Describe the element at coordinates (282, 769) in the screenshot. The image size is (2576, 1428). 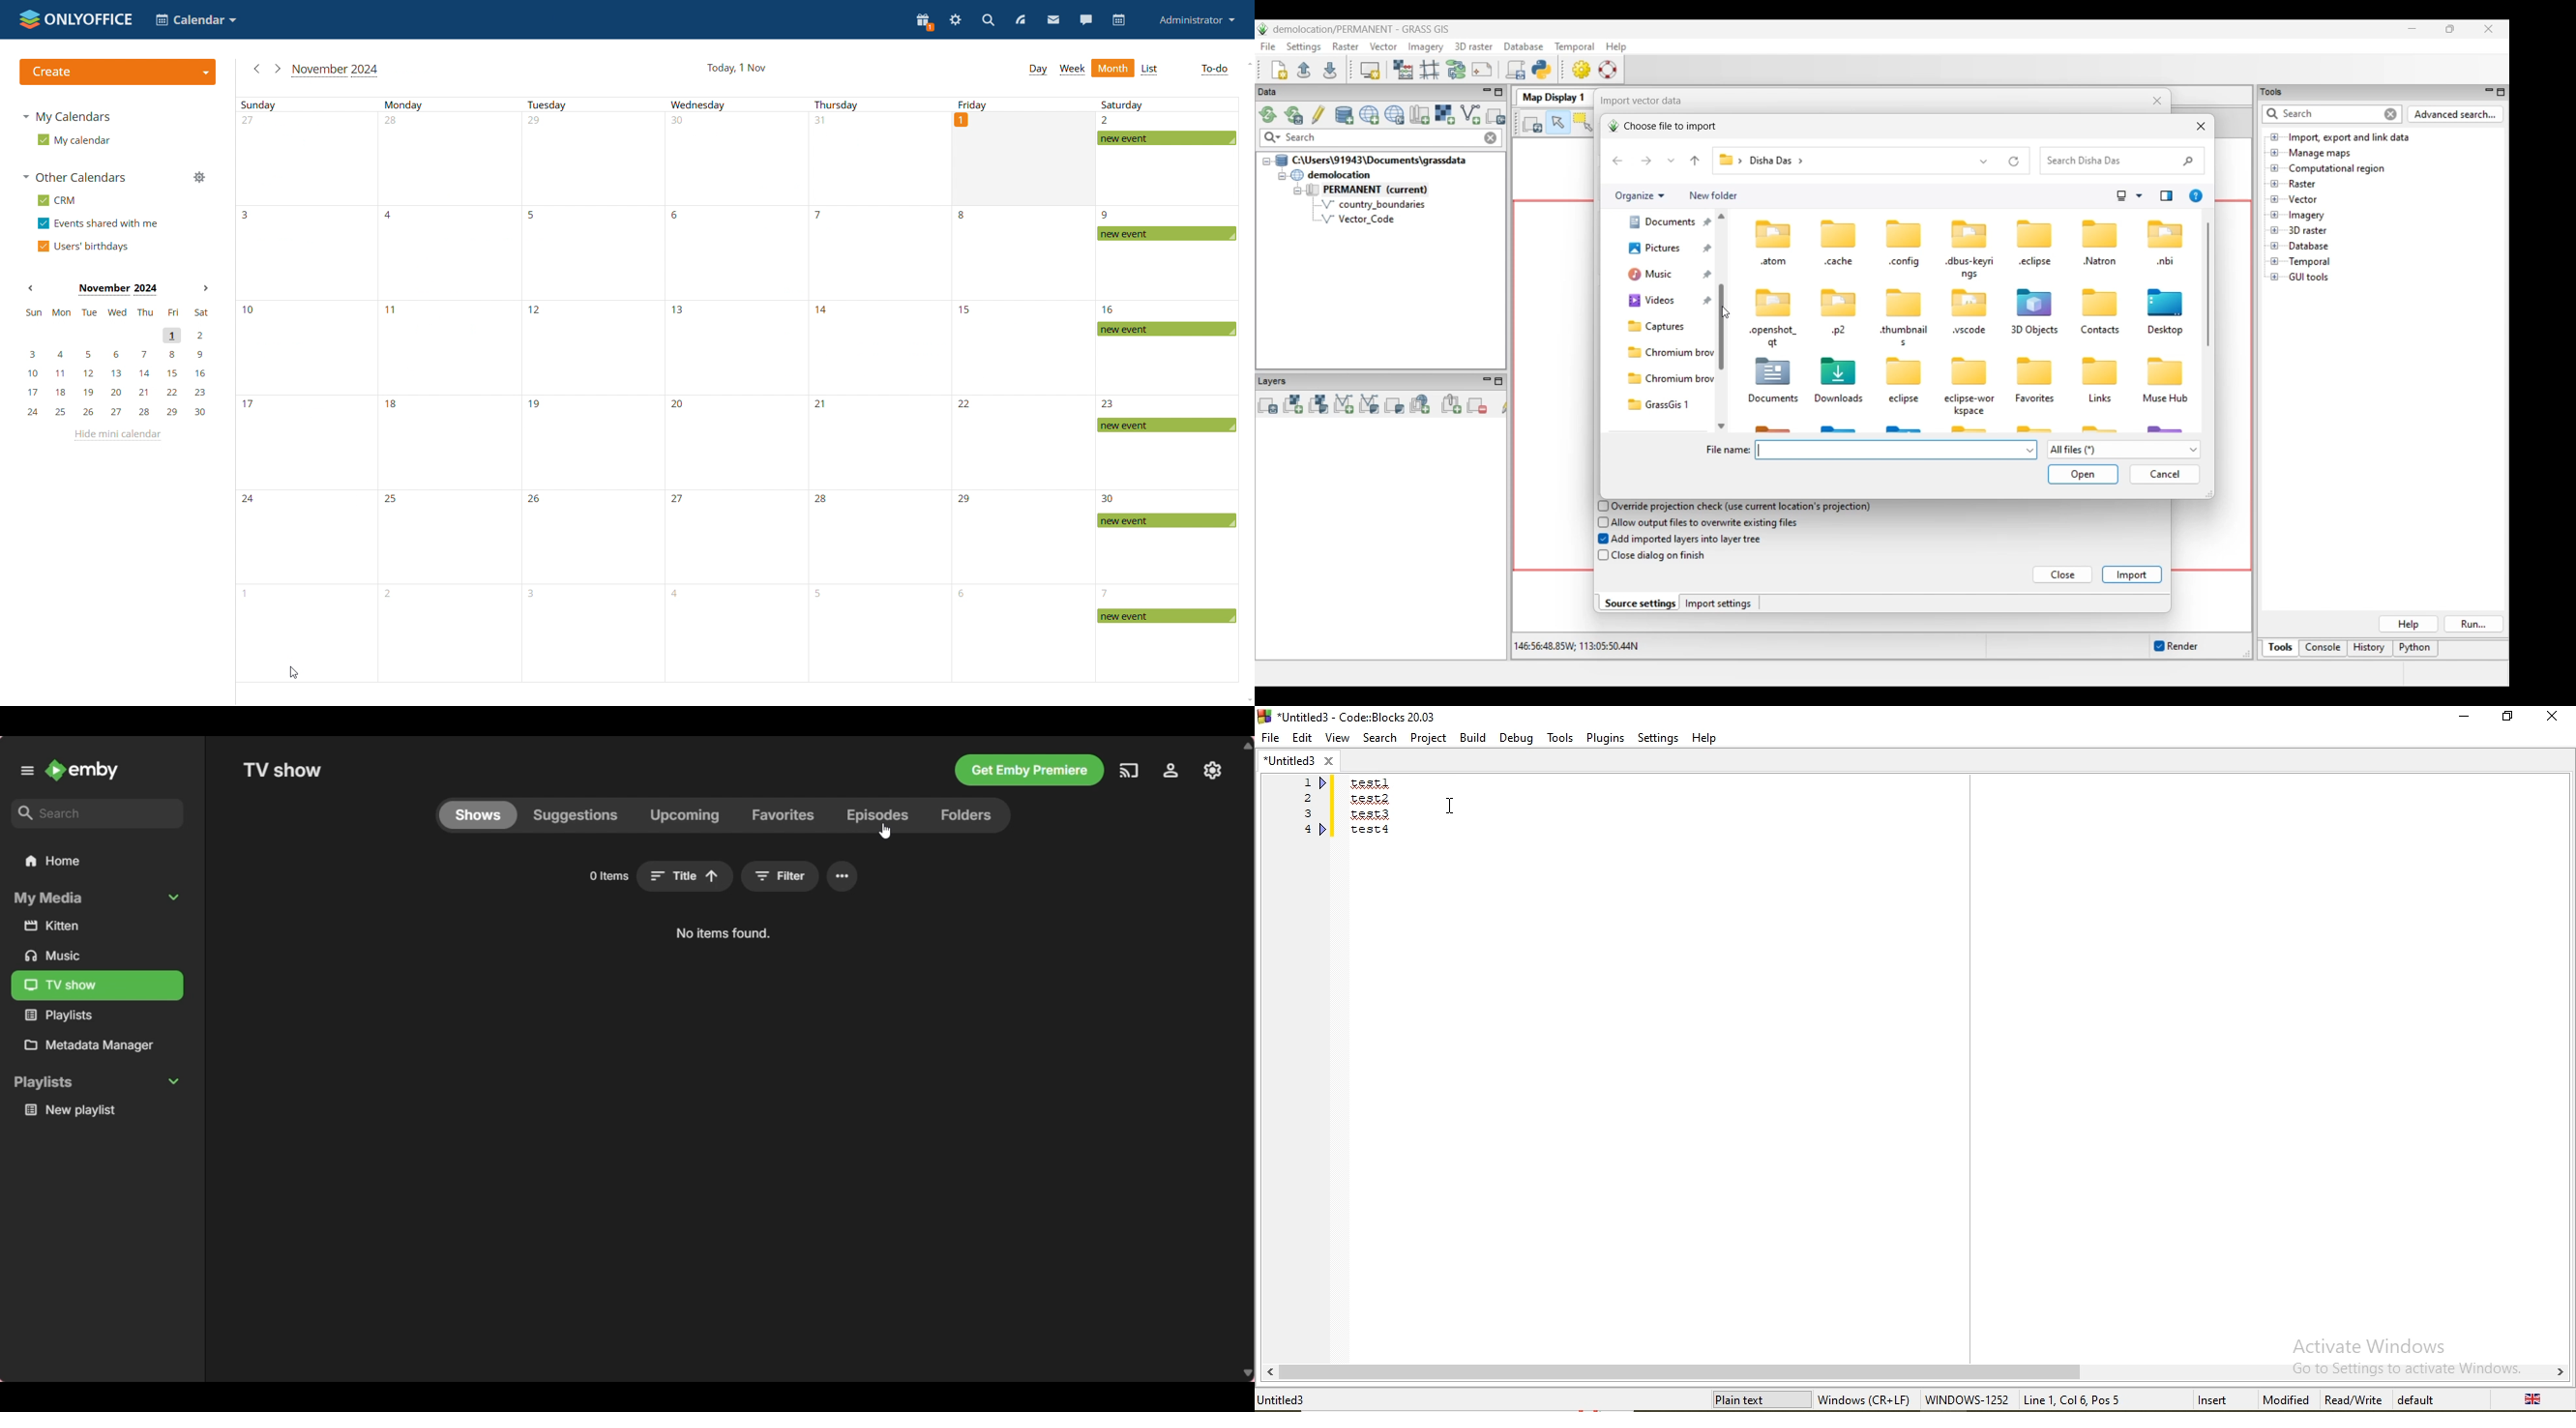
I see `Title of selected folder` at that location.